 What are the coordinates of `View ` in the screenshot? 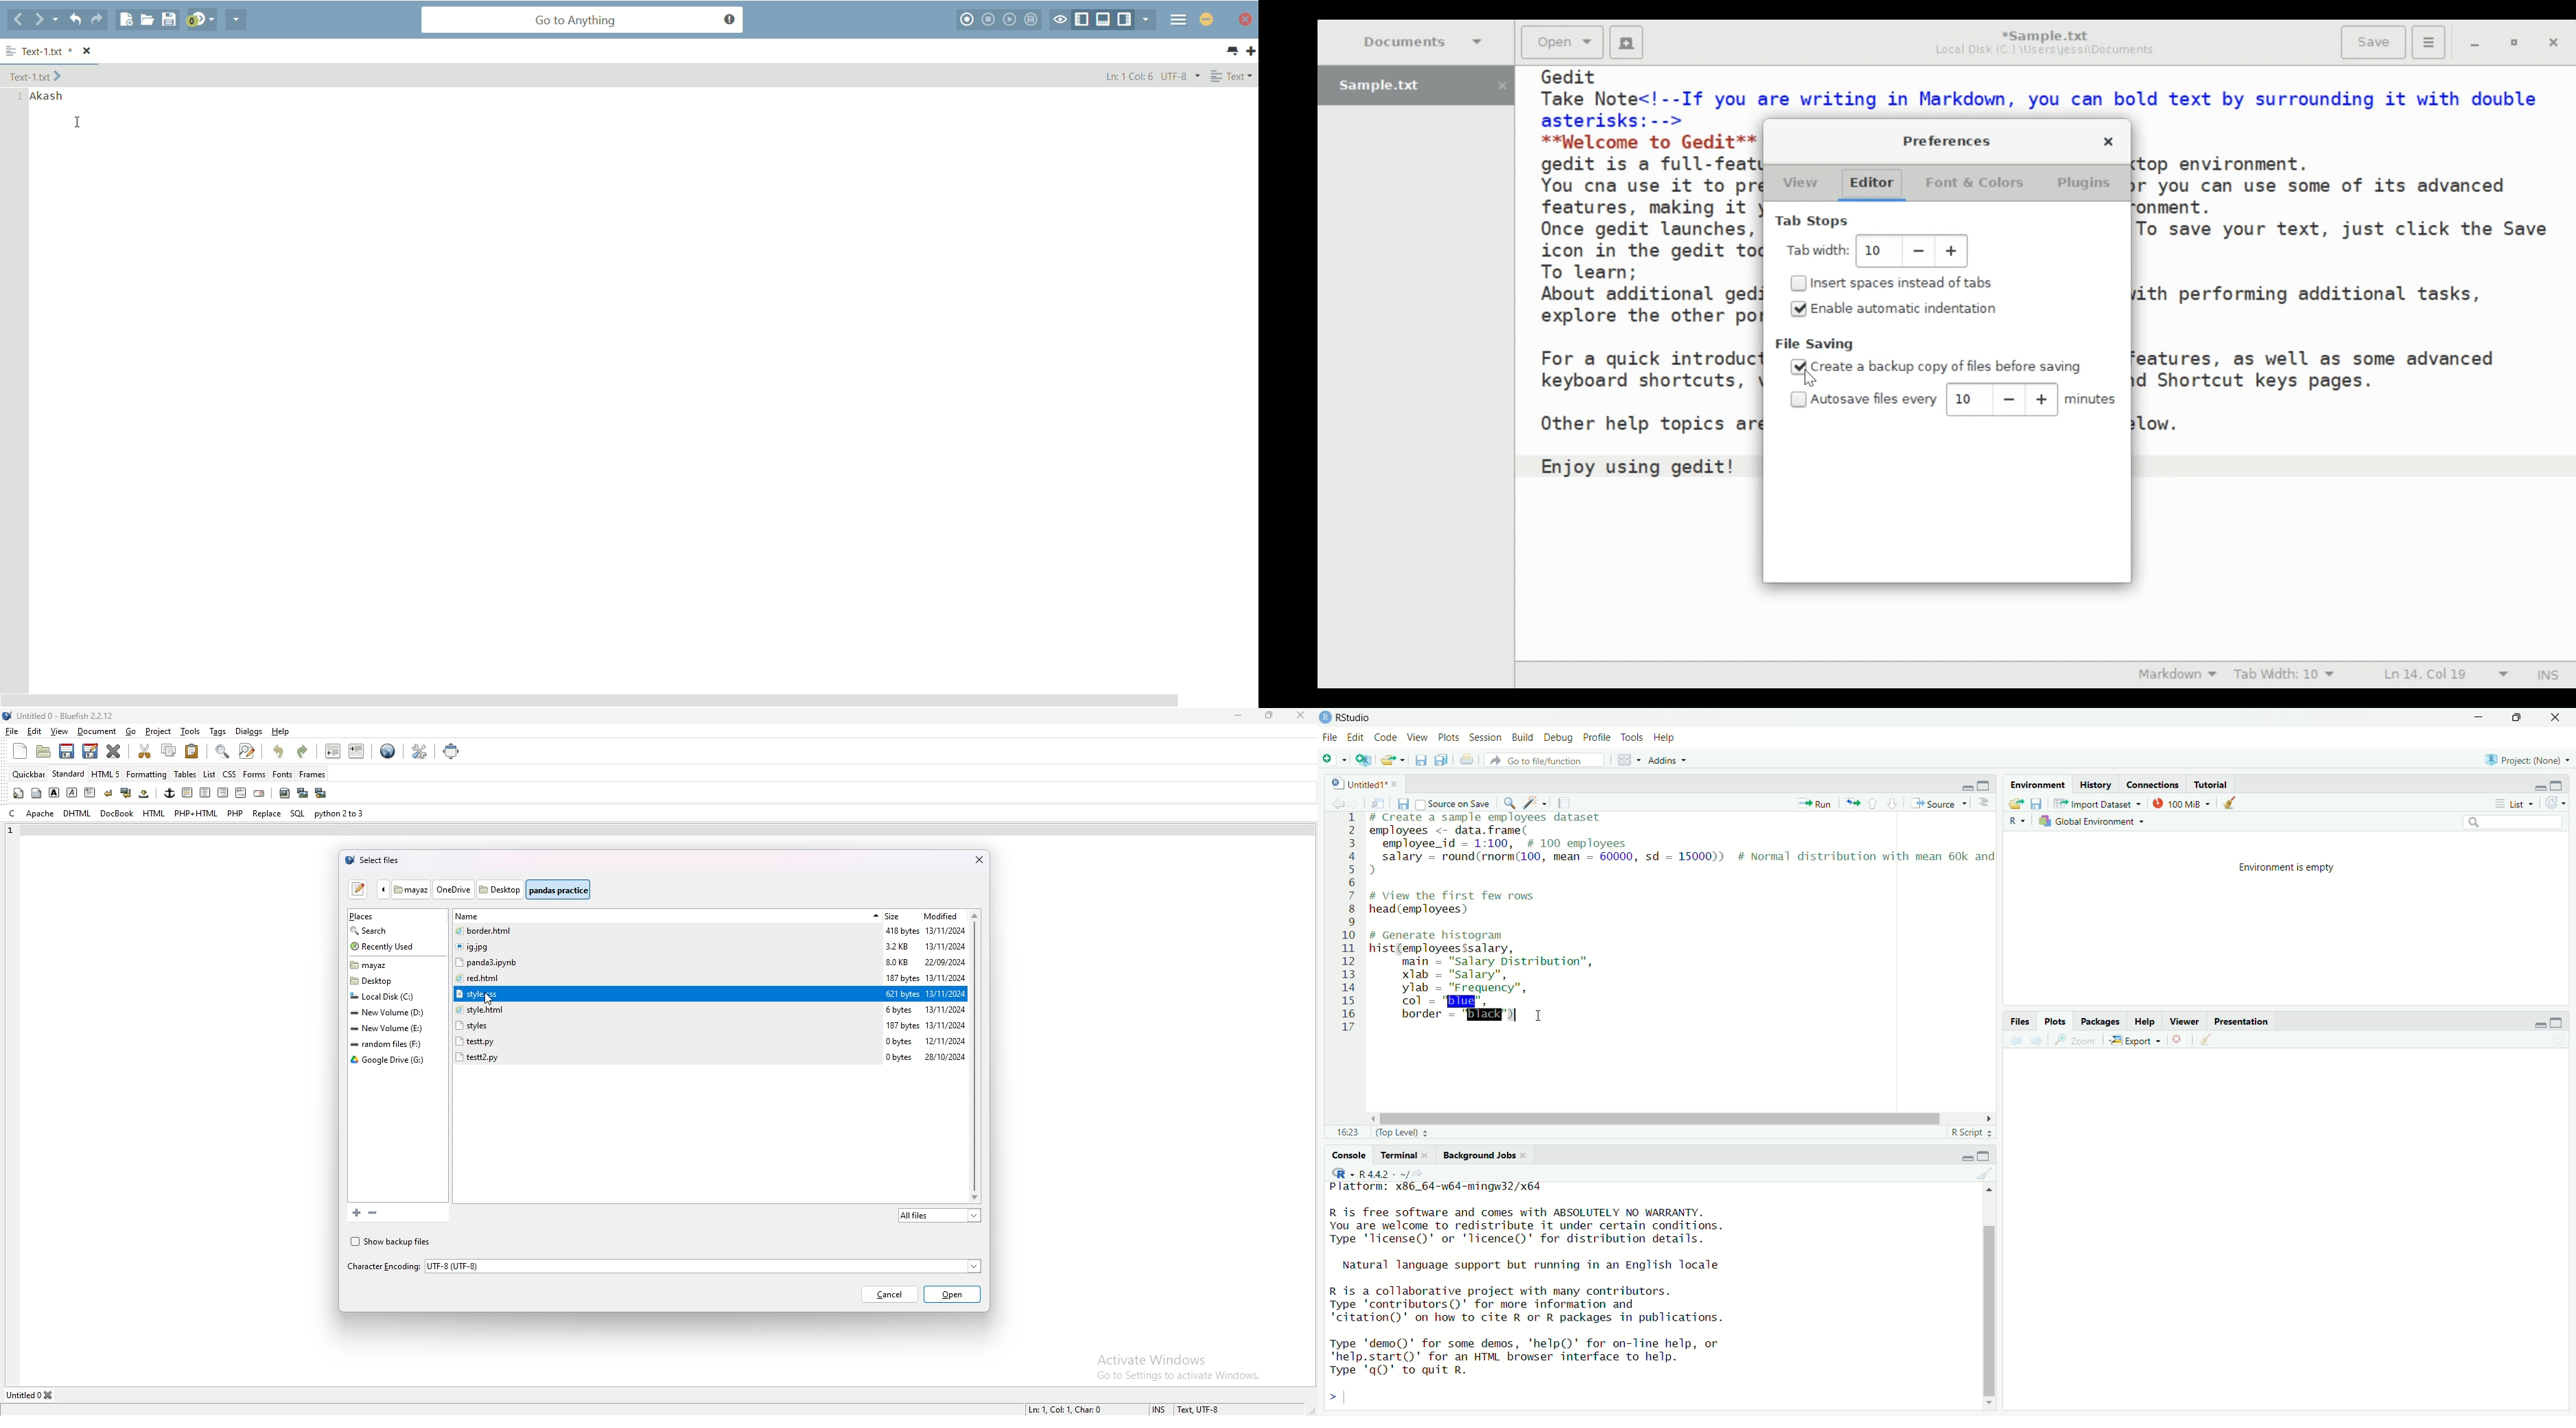 It's located at (1799, 184).